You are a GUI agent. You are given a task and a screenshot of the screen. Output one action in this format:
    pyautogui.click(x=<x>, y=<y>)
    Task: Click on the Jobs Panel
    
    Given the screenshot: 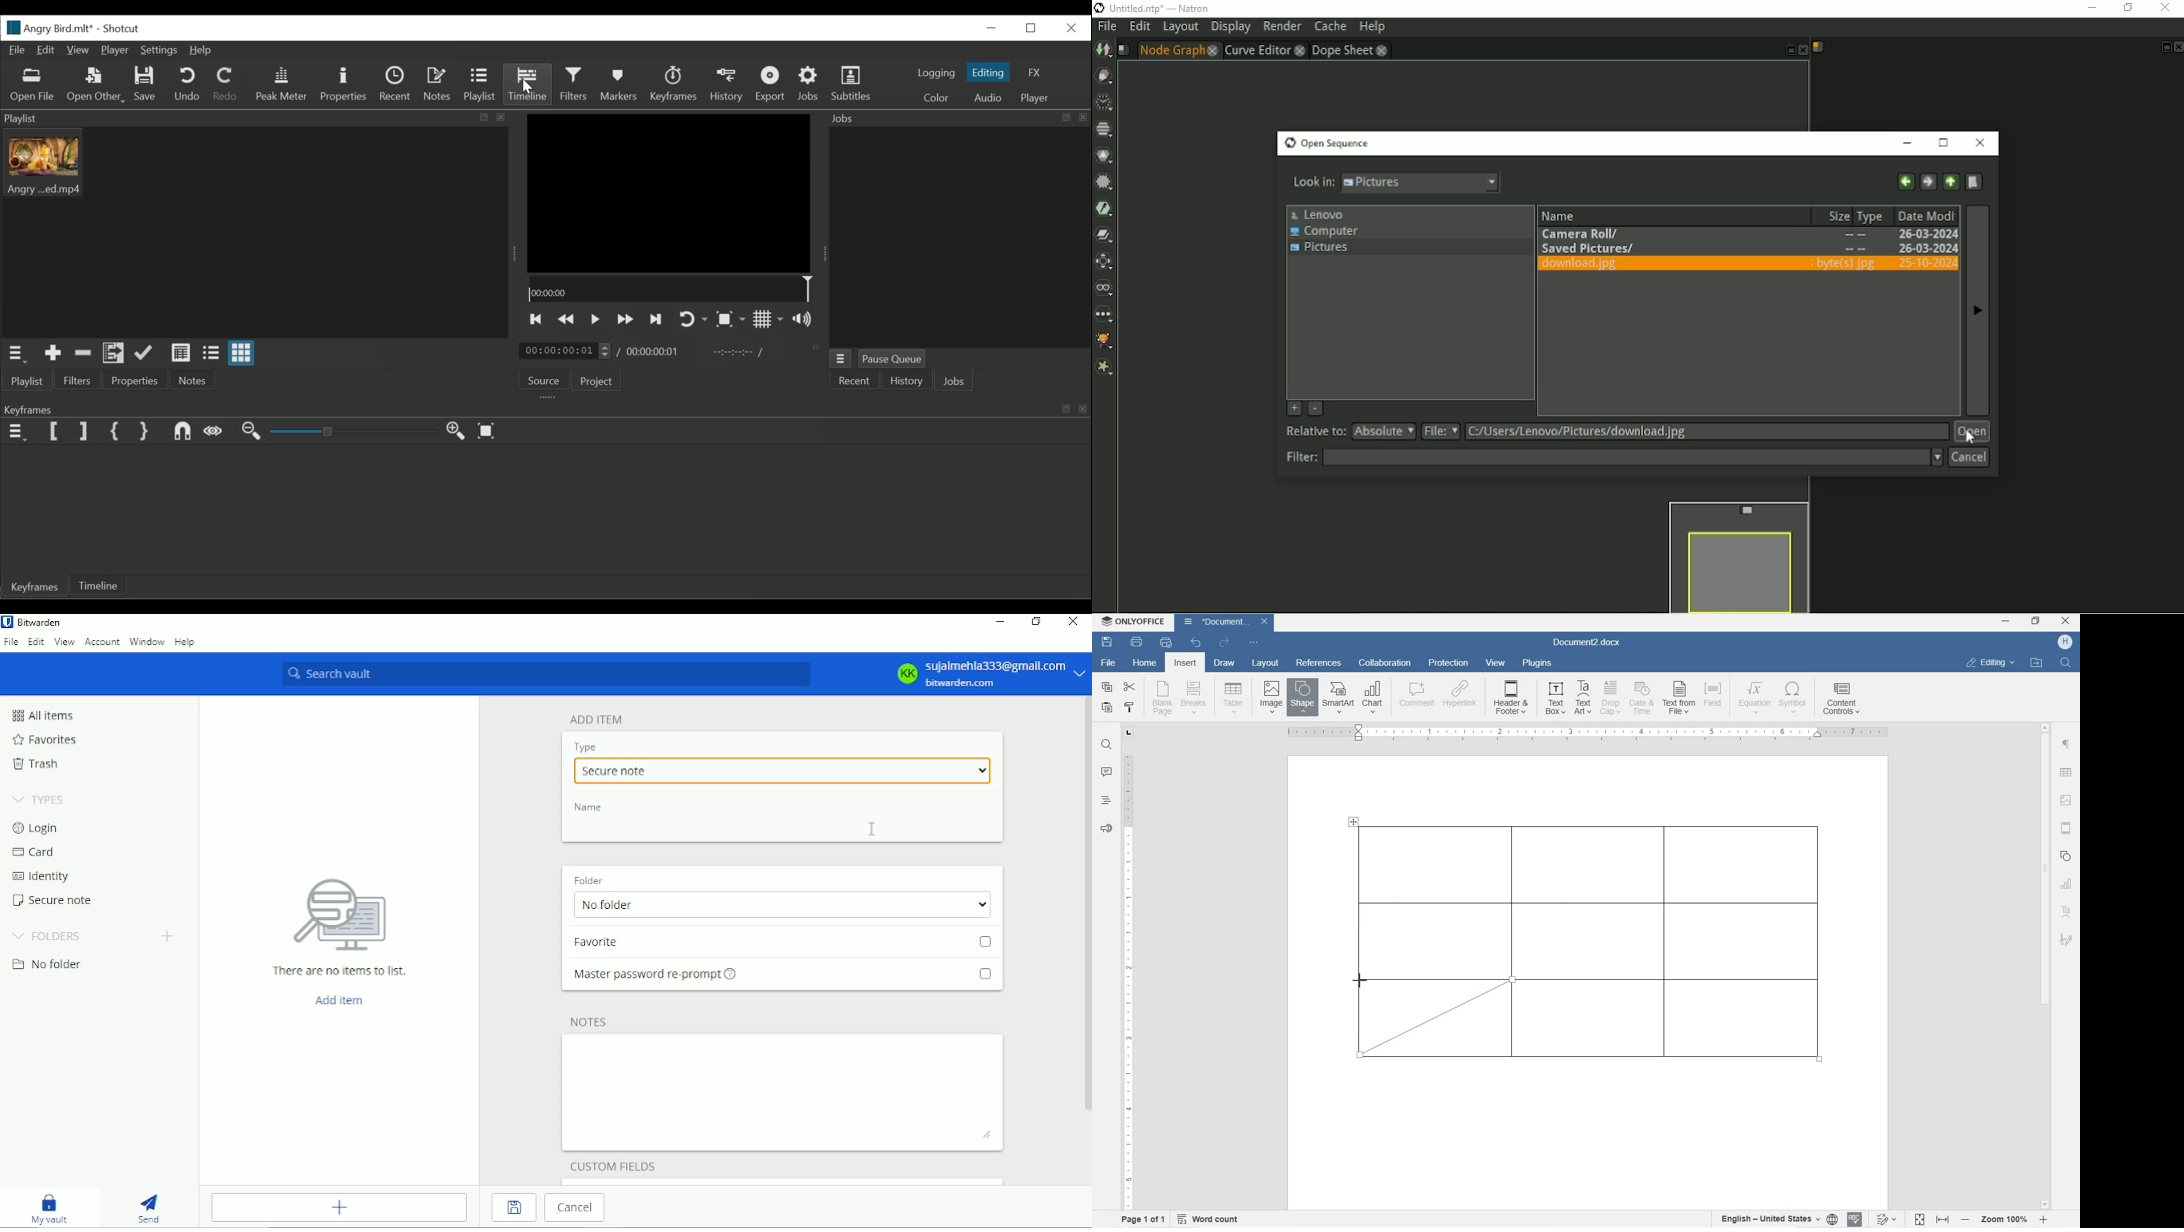 What is the action you would take?
    pyautogui.click(x=958, y=118)
    